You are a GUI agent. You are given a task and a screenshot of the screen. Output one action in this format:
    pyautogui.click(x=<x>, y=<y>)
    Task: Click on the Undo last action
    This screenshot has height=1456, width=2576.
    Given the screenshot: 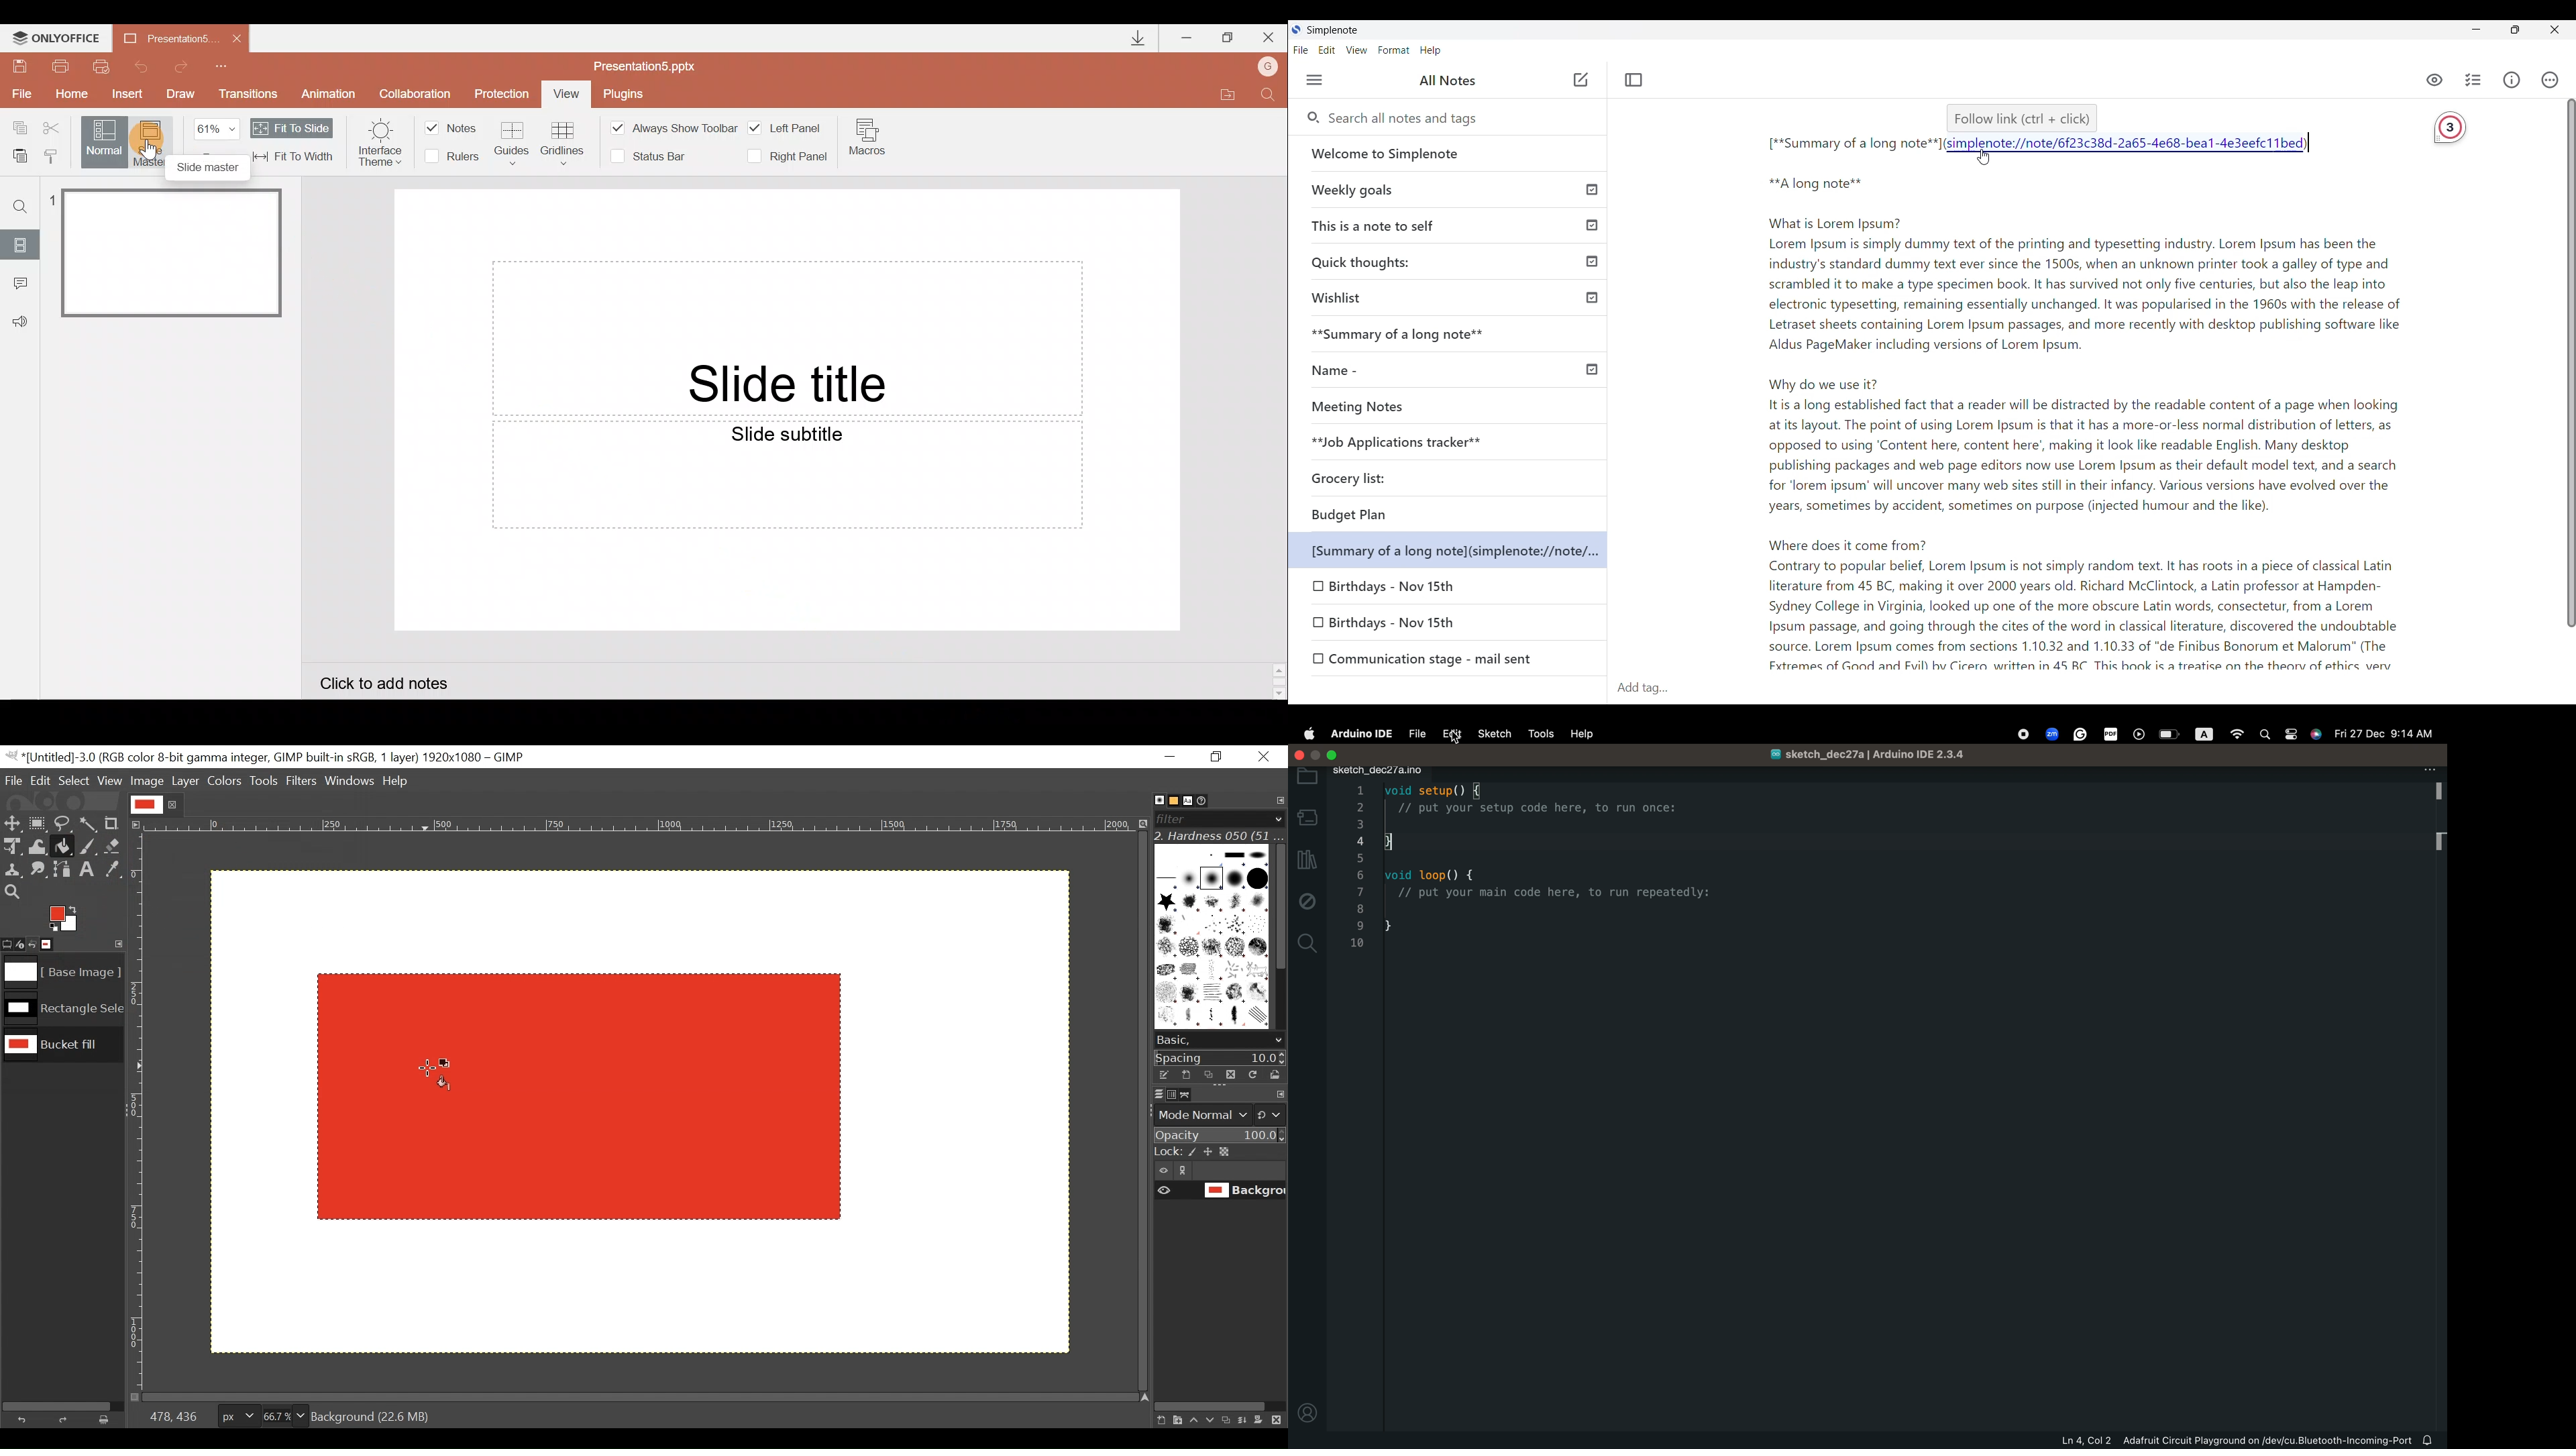 What is the action you would take?
    pyautogui.click(x=33, y=944)
    